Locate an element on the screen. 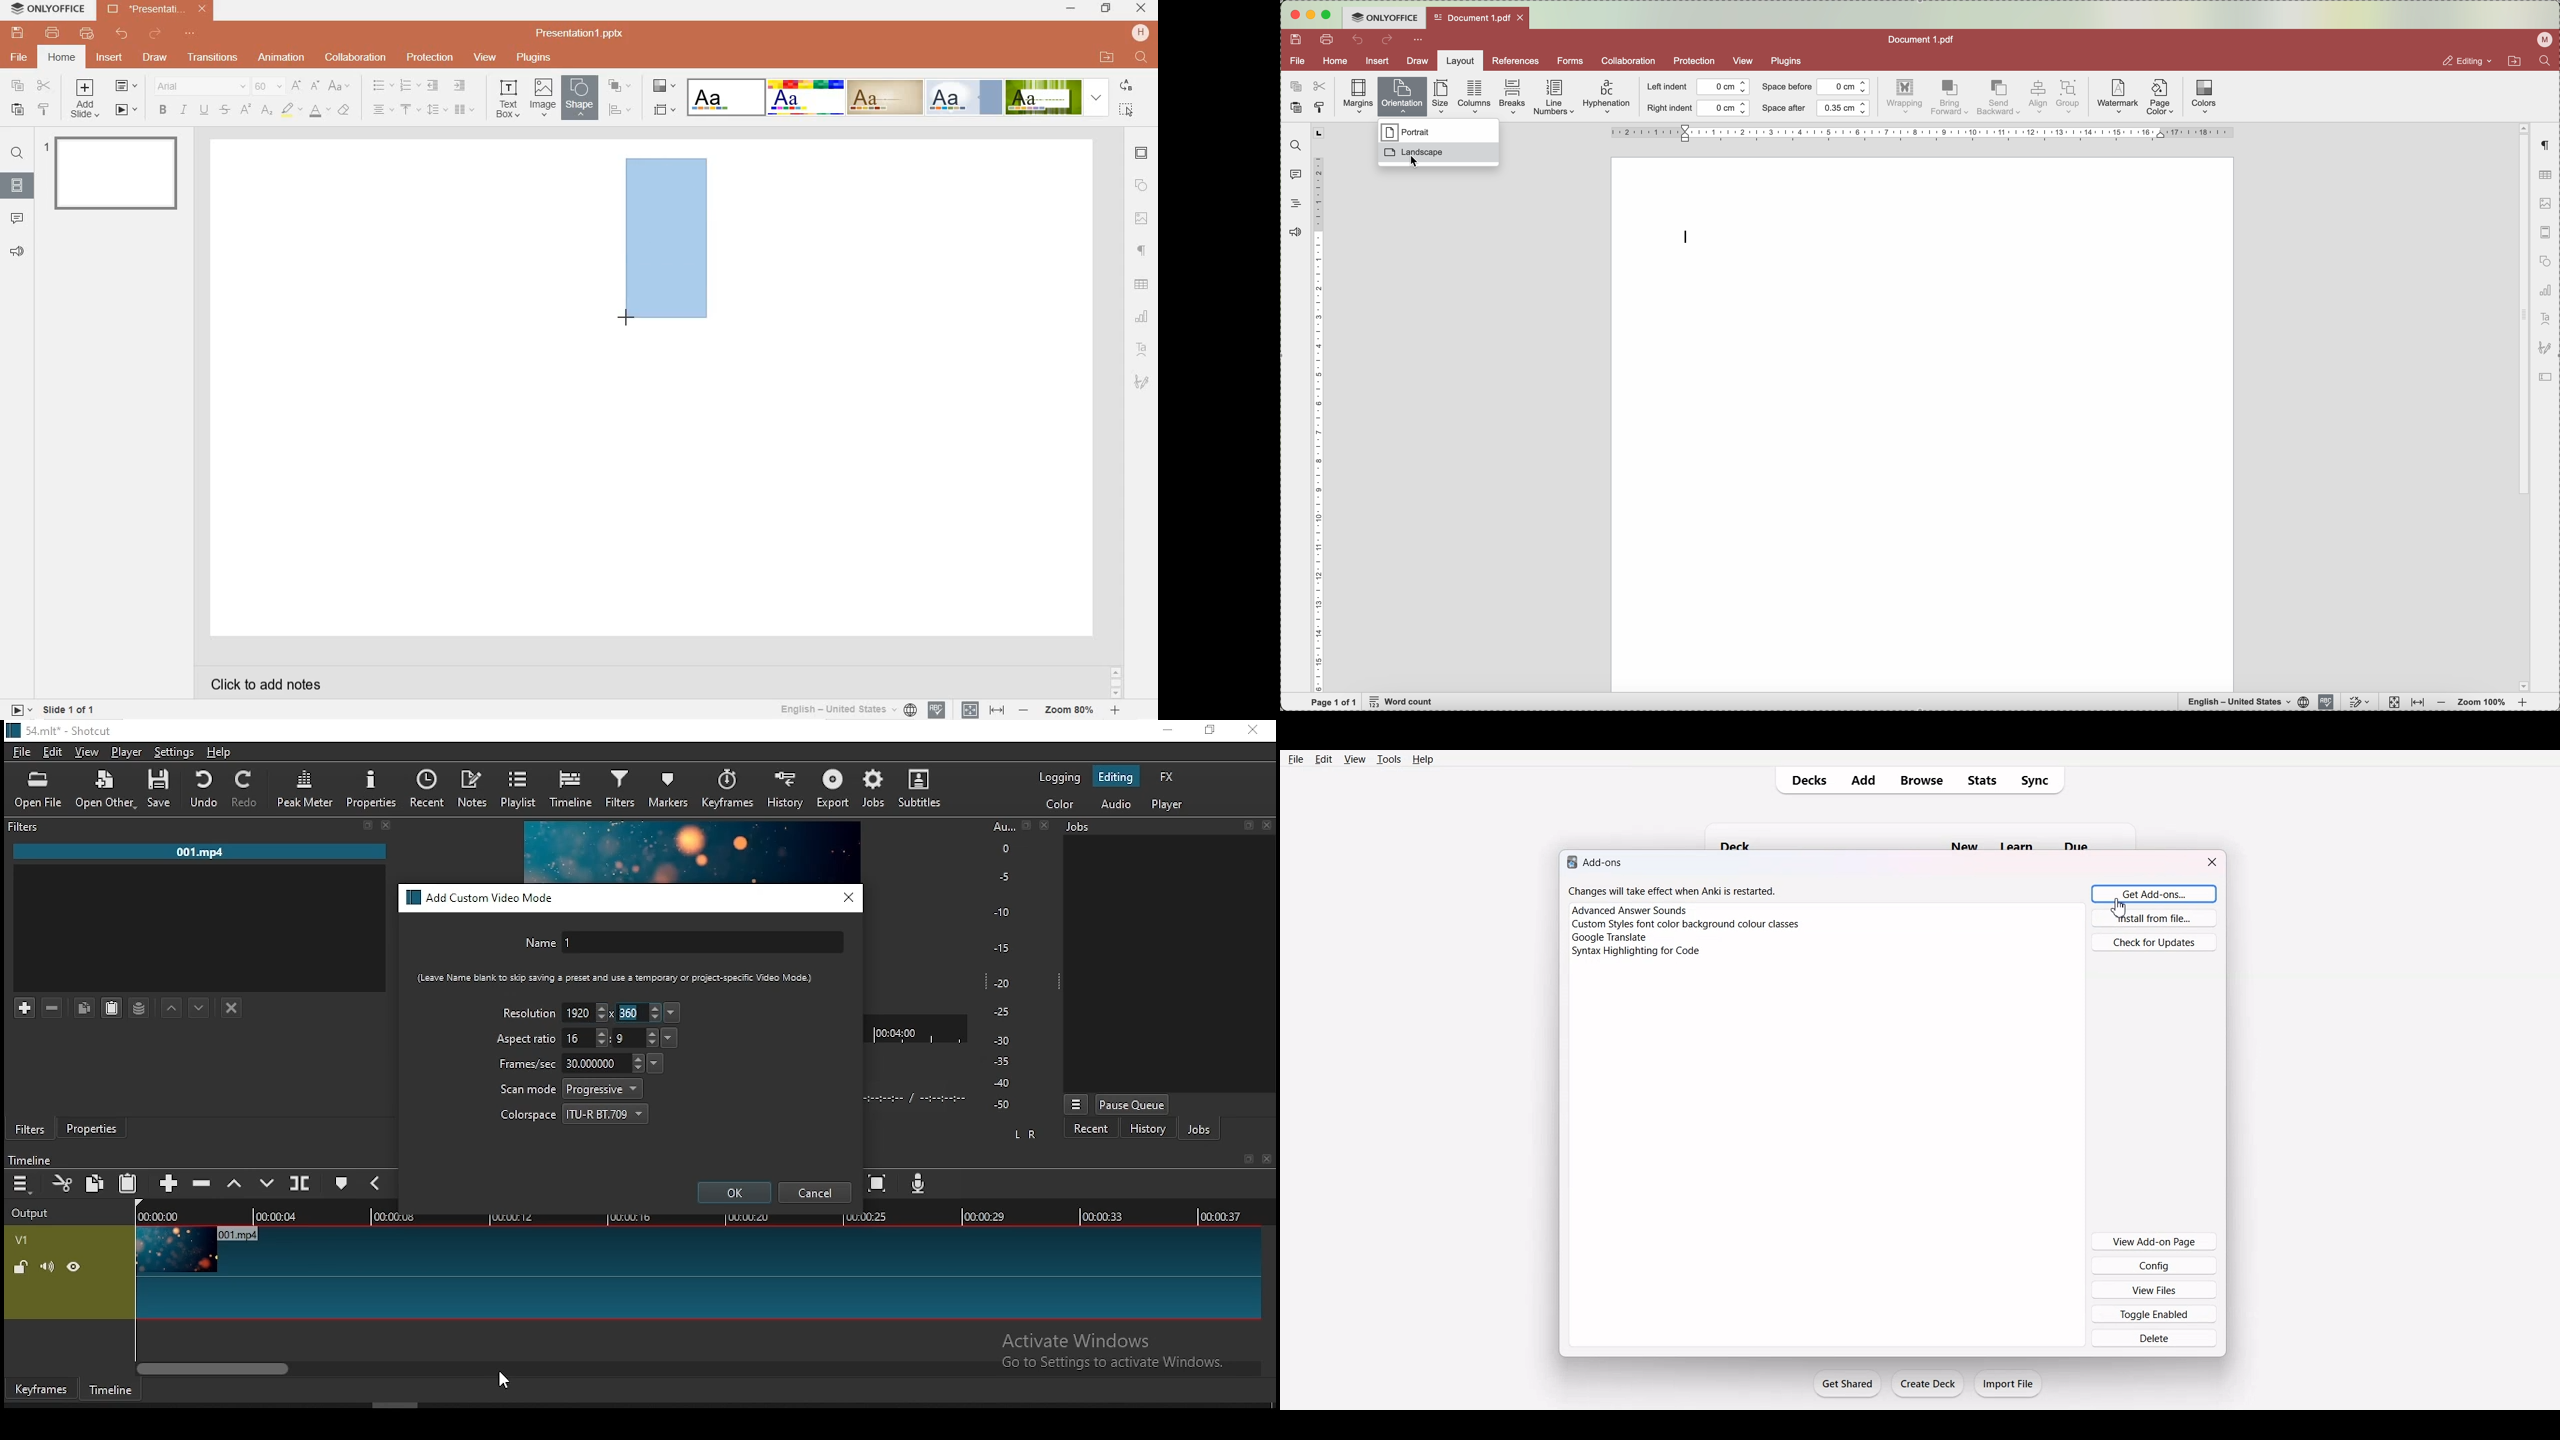 The height and width of the screenshot is (1456, 2576). width is located at coordinates (586, 1038).